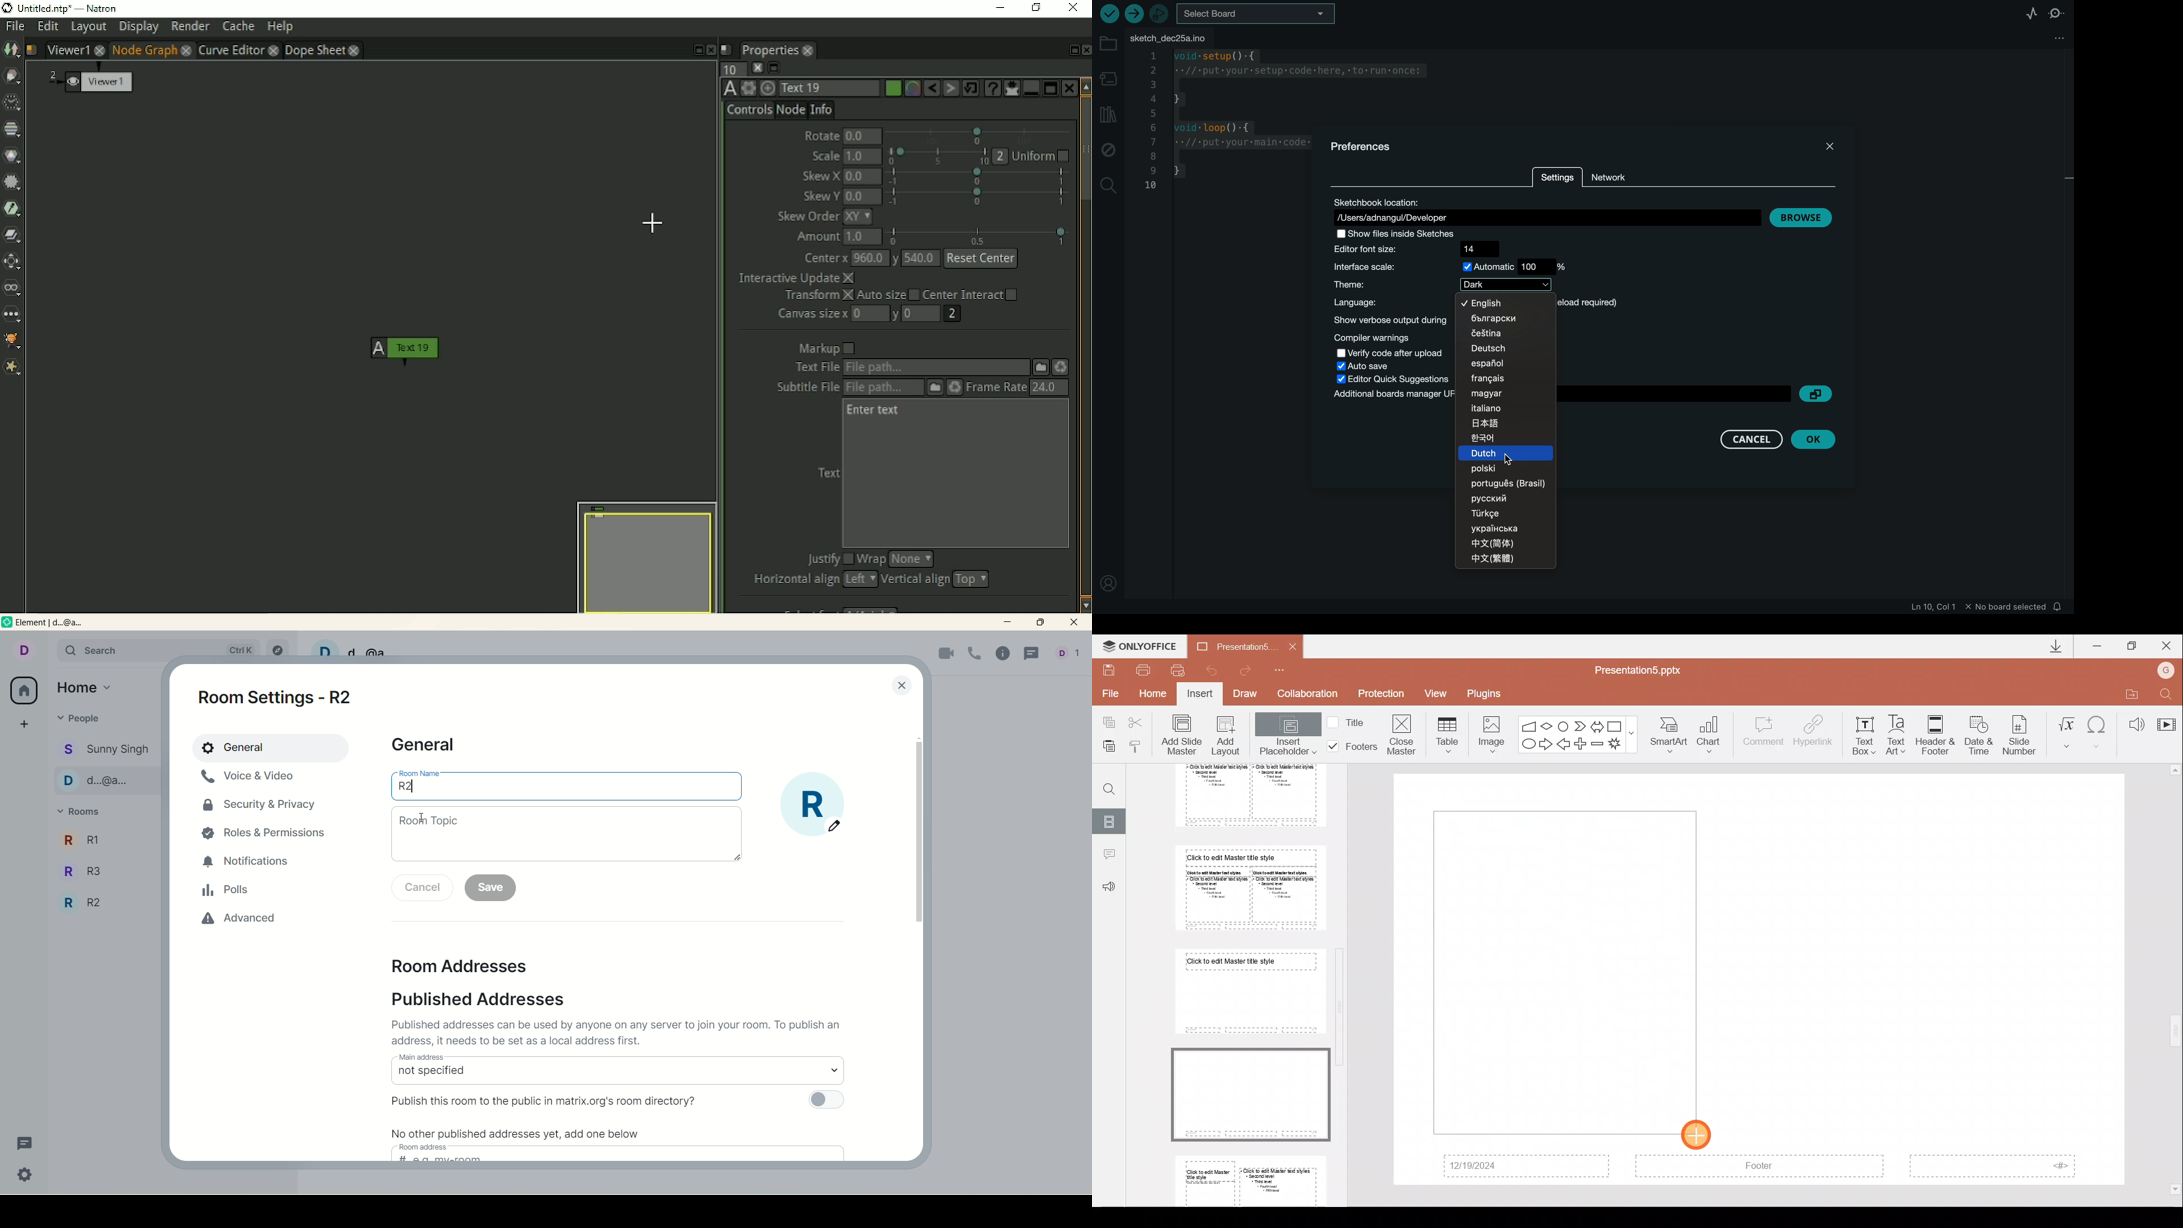  Describe the element at coordinates (1620, 745) in the screenshot. I see `Explosion 1` at that location.